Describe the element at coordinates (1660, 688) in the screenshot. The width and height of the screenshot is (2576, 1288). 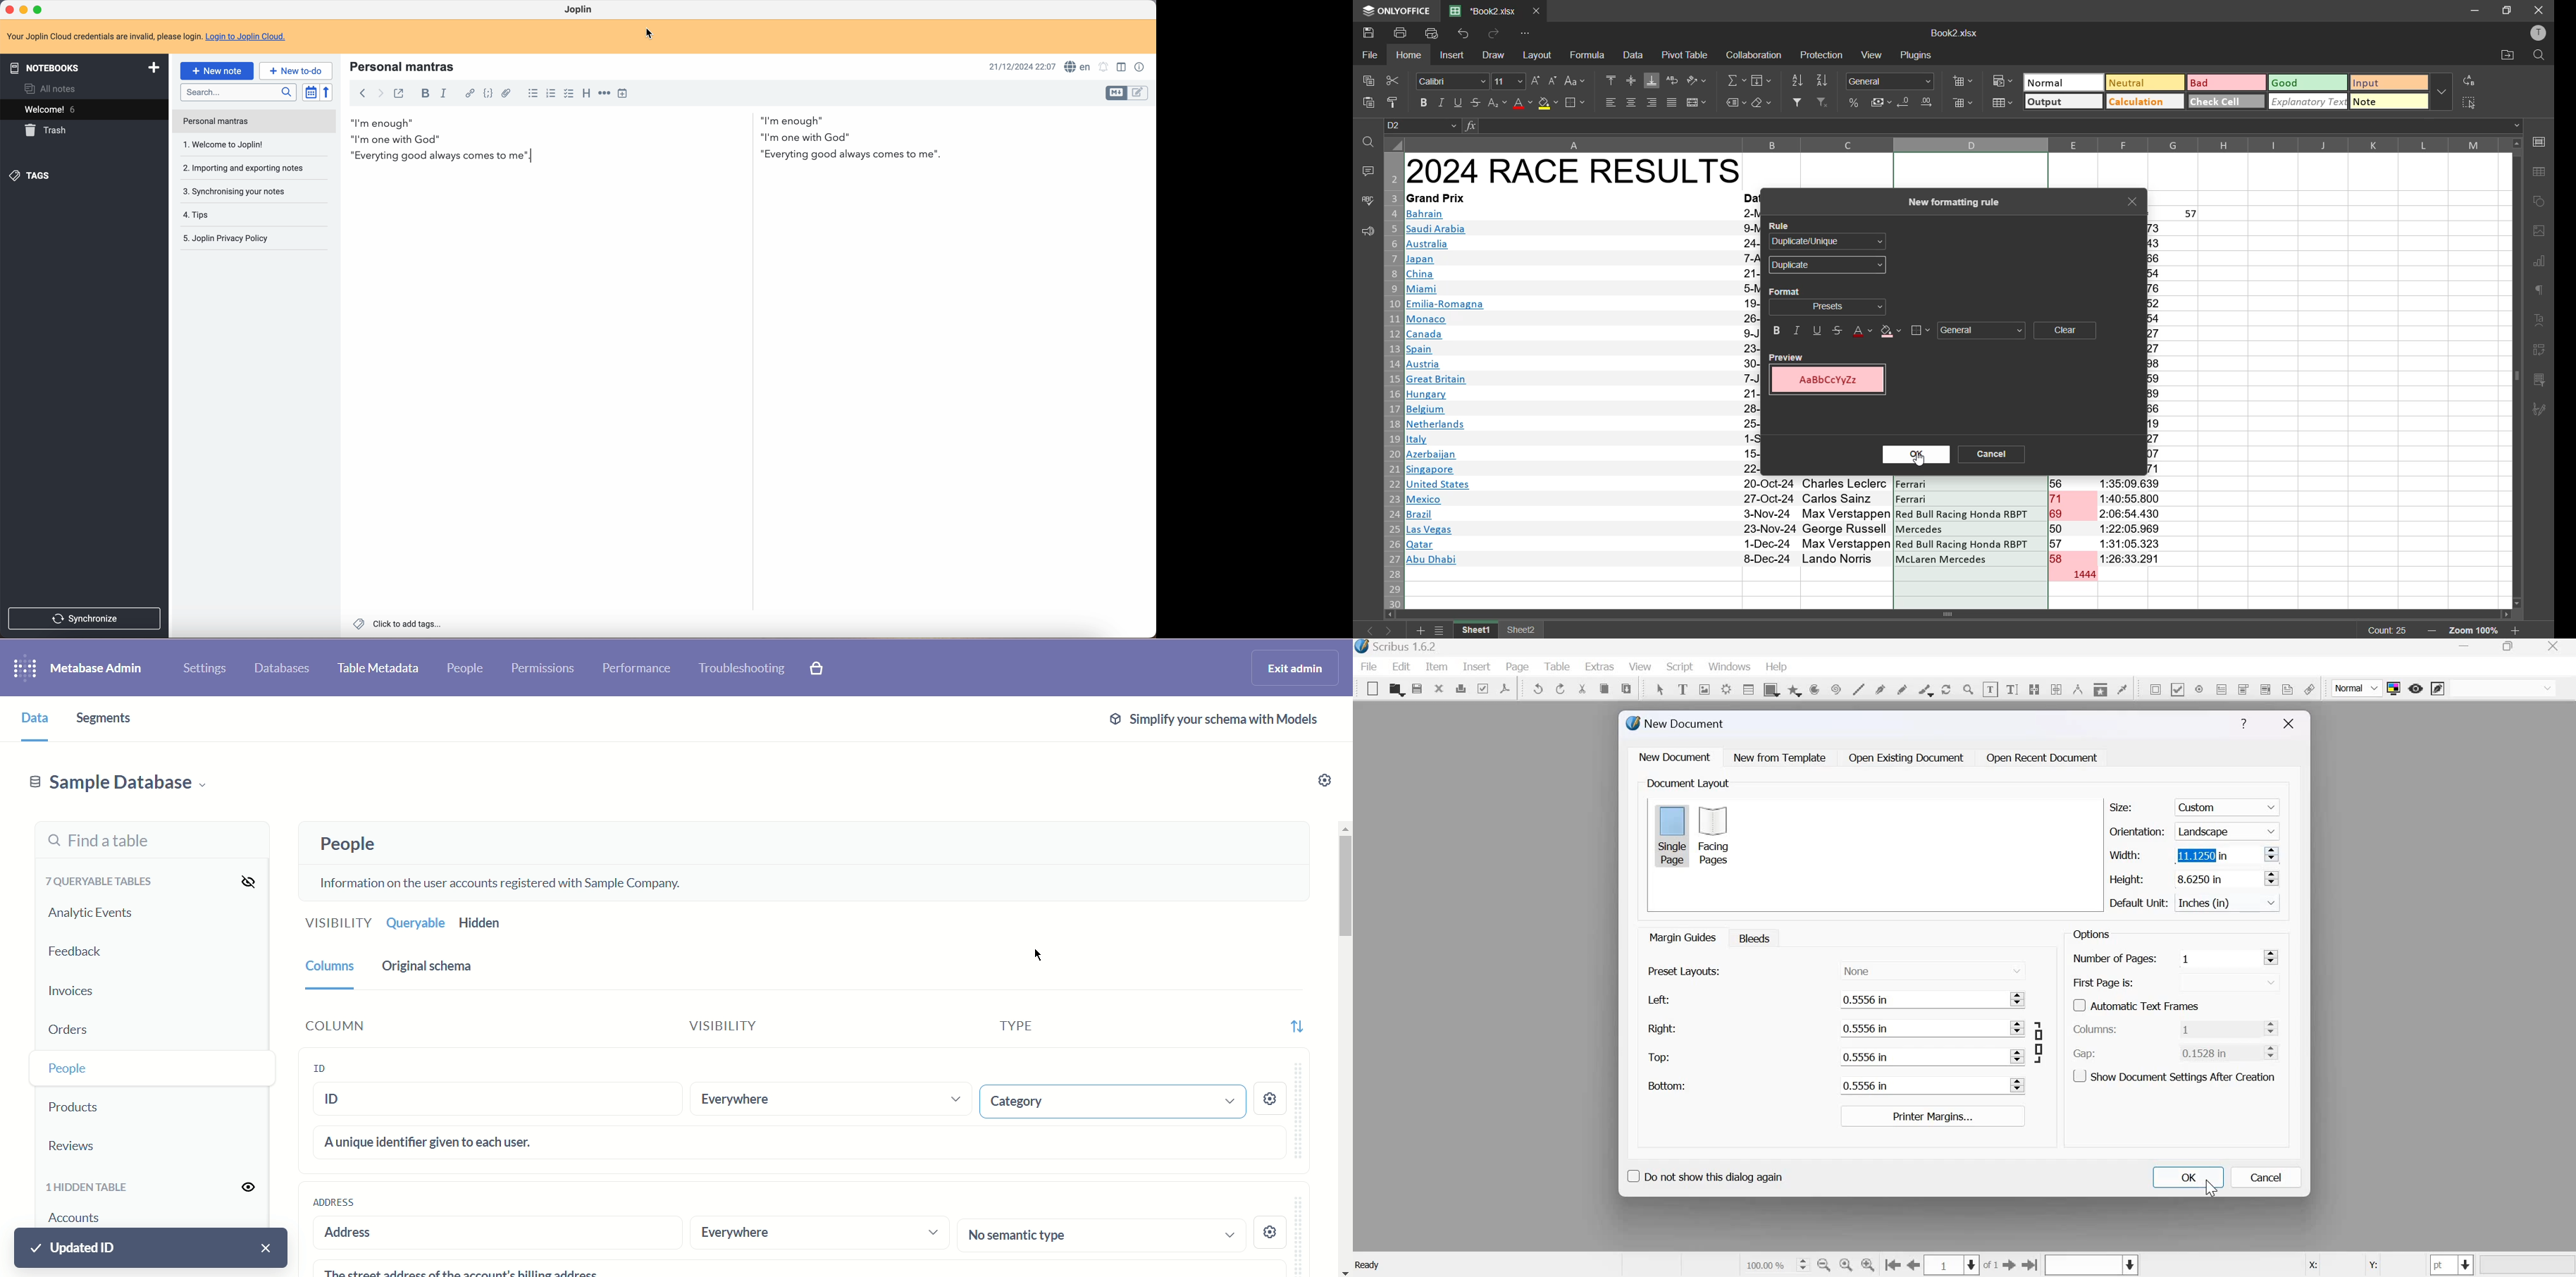
I see `Select item` at that location.